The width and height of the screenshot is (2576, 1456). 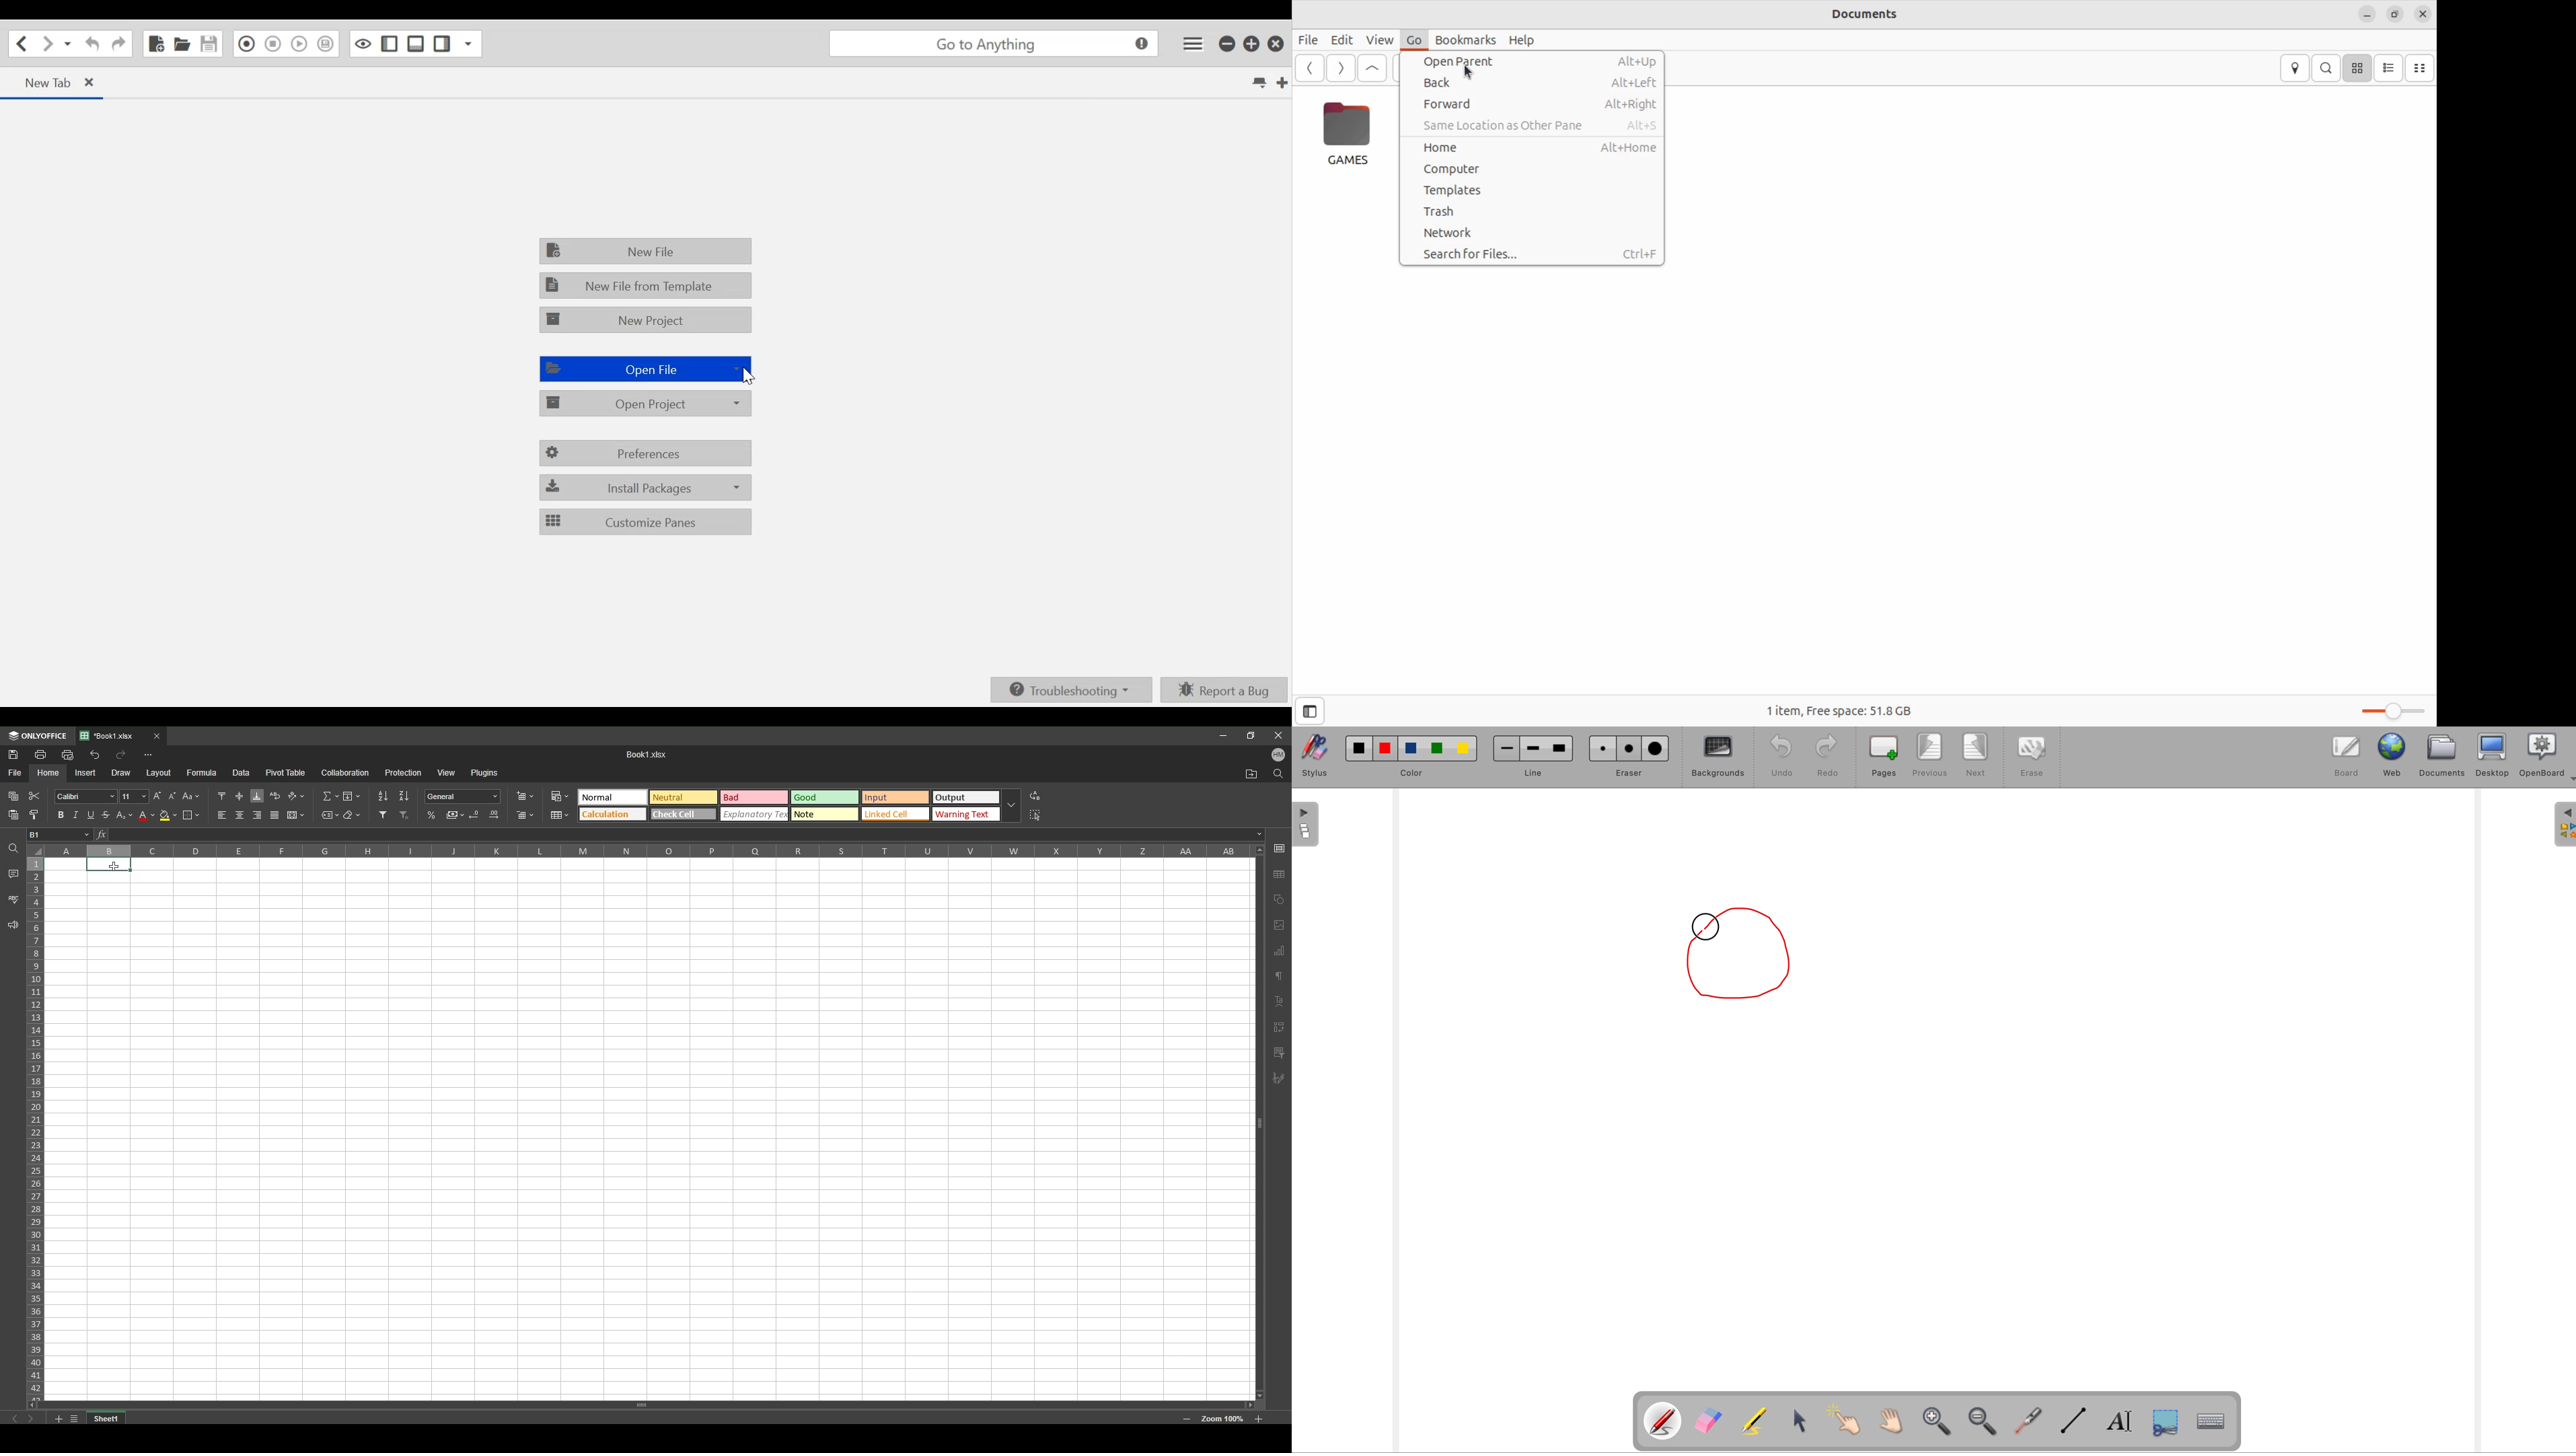 I want to click on quick print, so click(x=69, y=754).